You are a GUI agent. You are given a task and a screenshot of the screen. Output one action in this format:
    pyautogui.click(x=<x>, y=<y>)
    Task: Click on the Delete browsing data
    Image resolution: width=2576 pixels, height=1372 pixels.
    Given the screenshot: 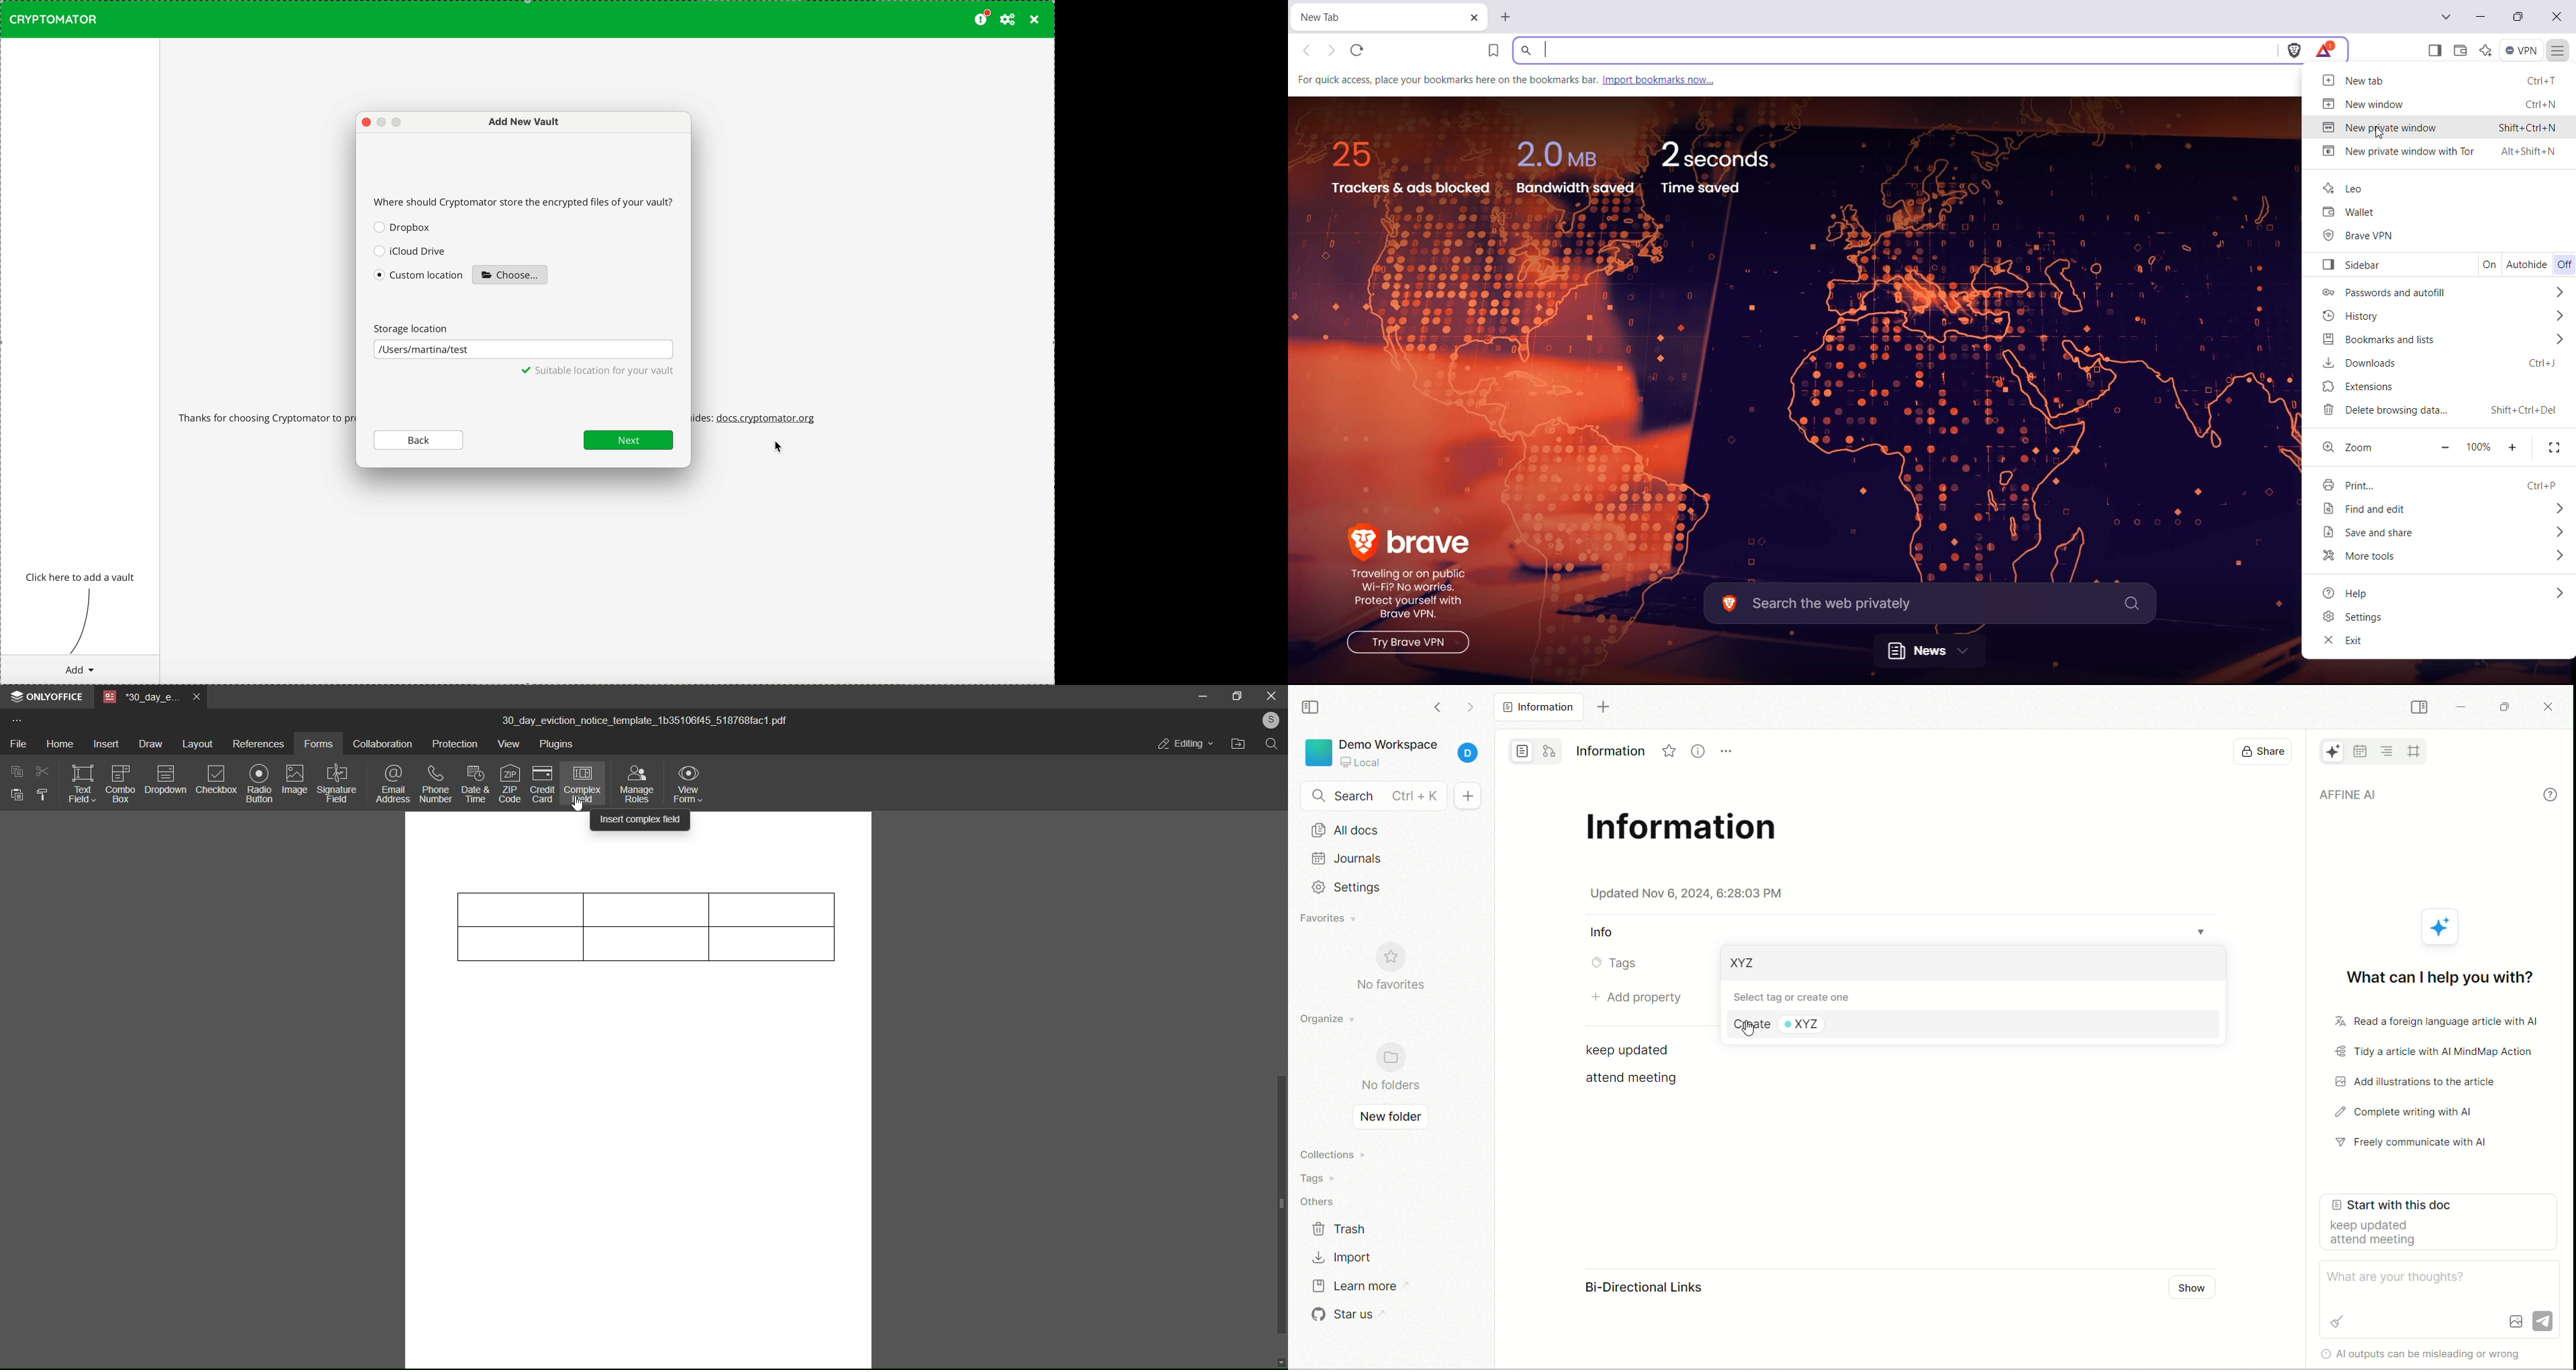 What is the action you would take?
    pyautogui.click(x=2438, y=411)
    